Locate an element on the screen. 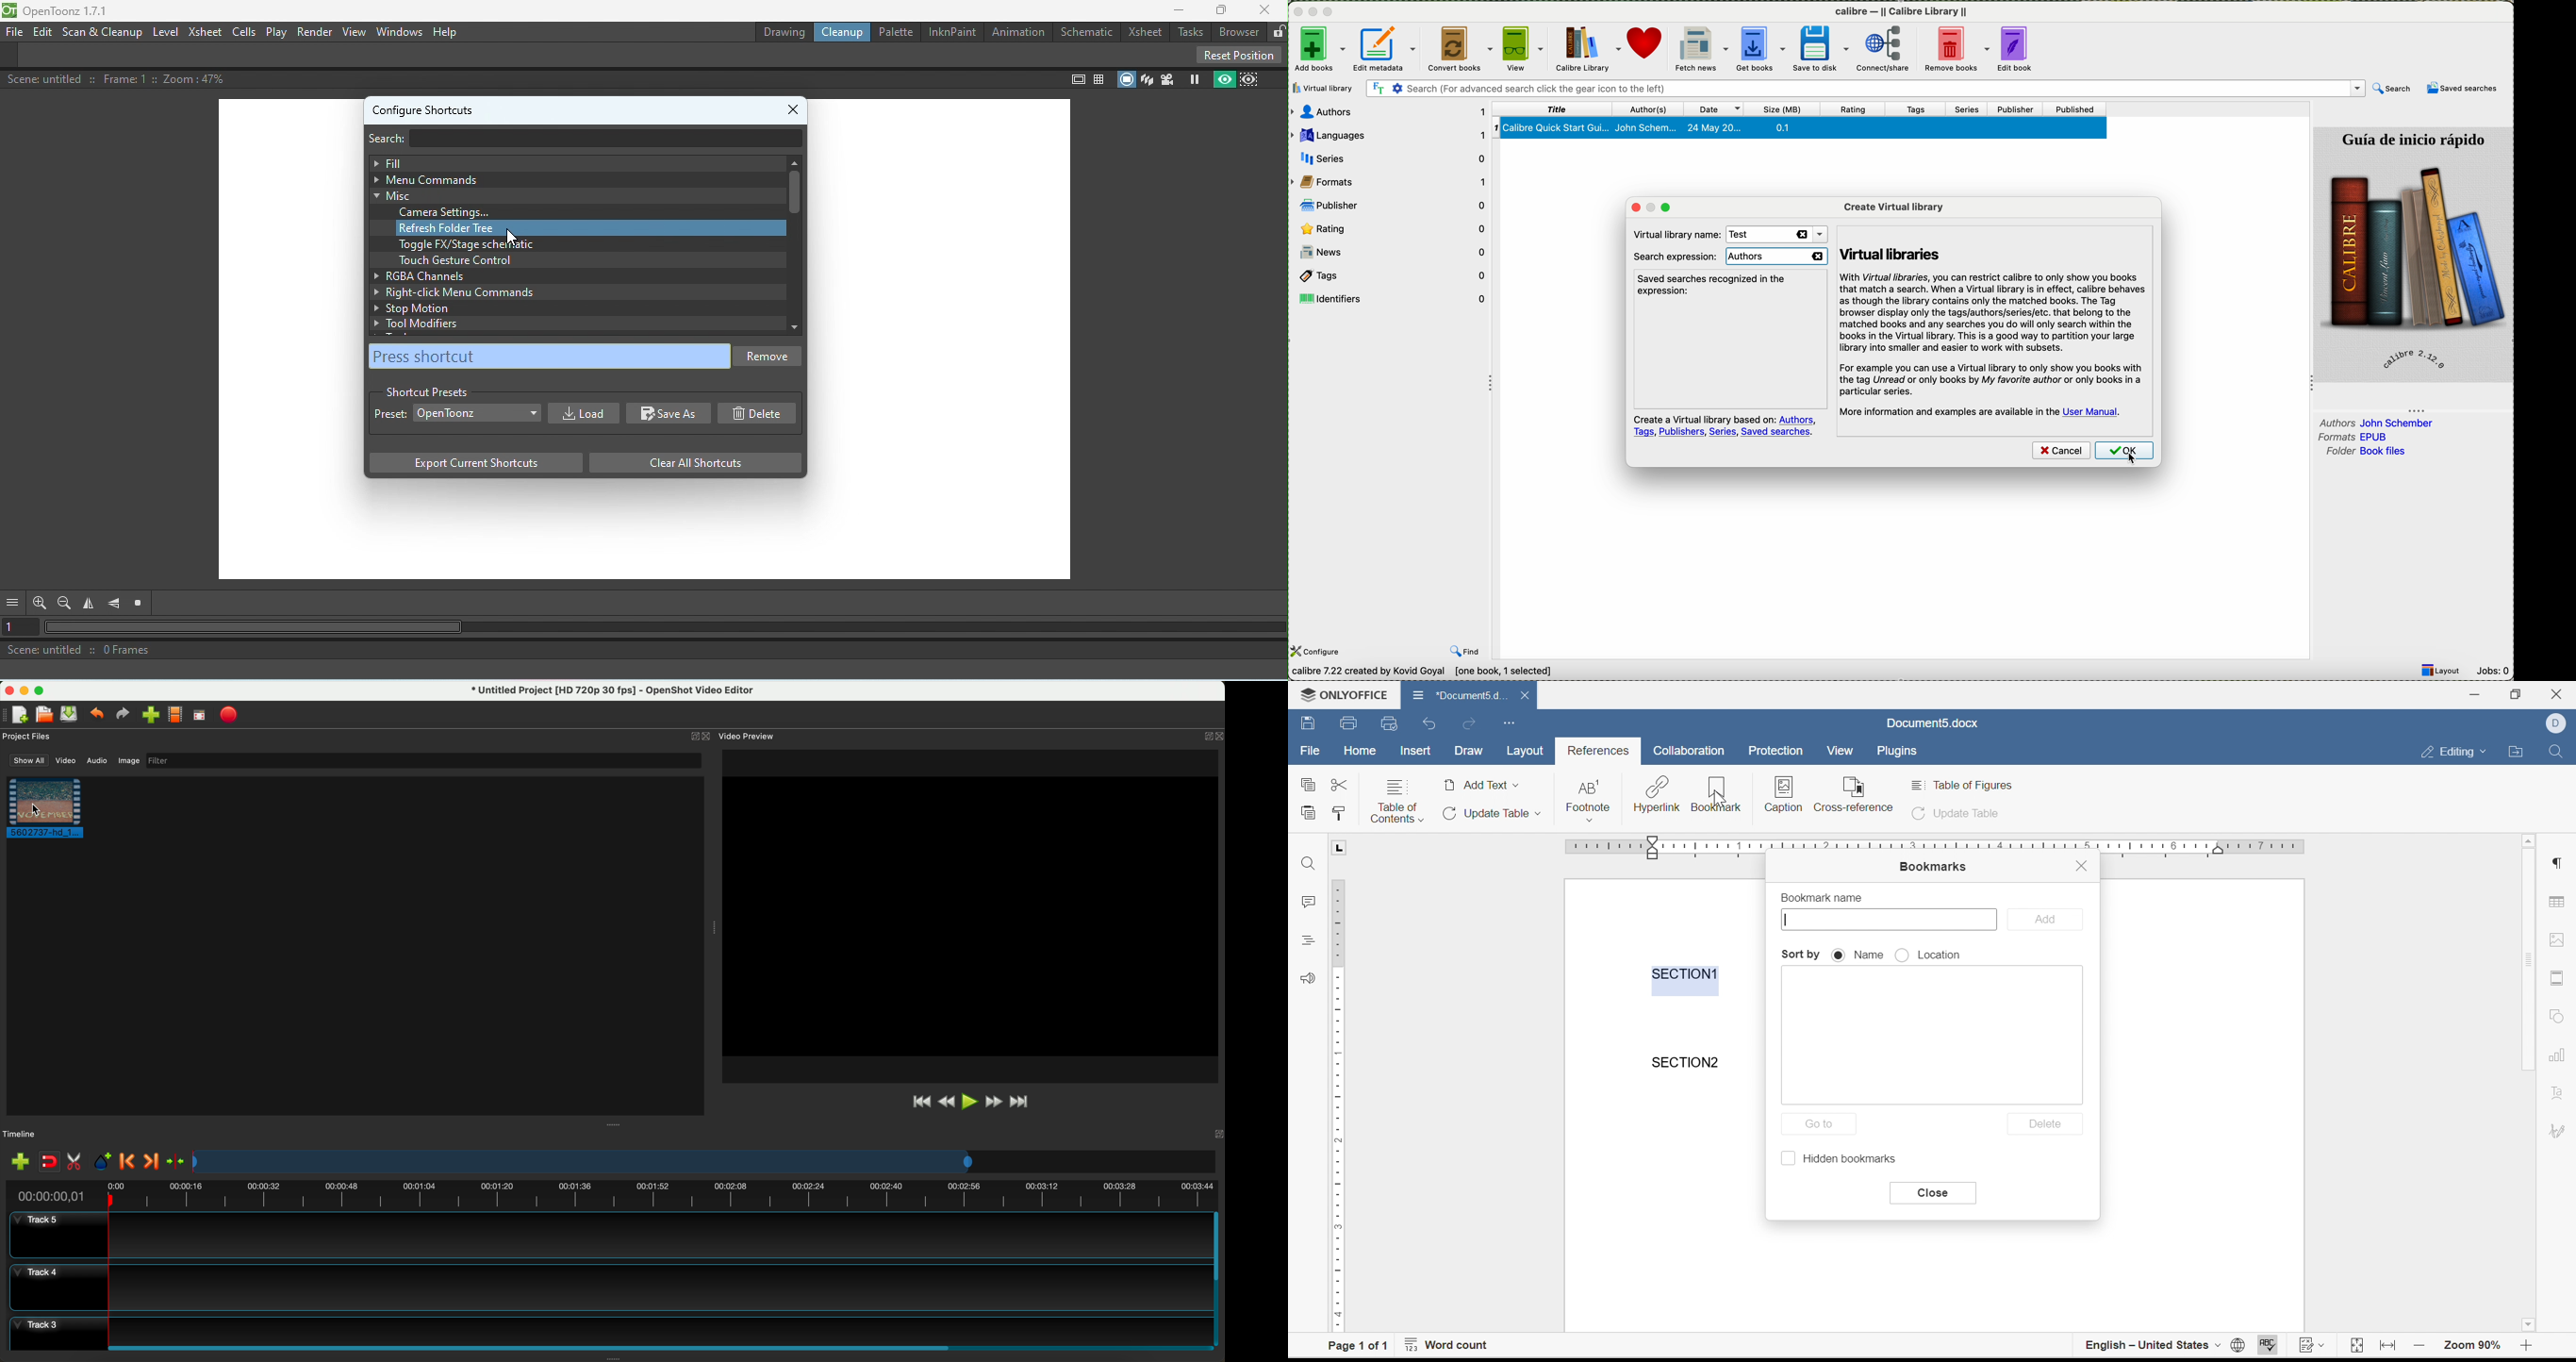 The image size is (2576, 1372). convert books is located at coordinates (1460, 49).